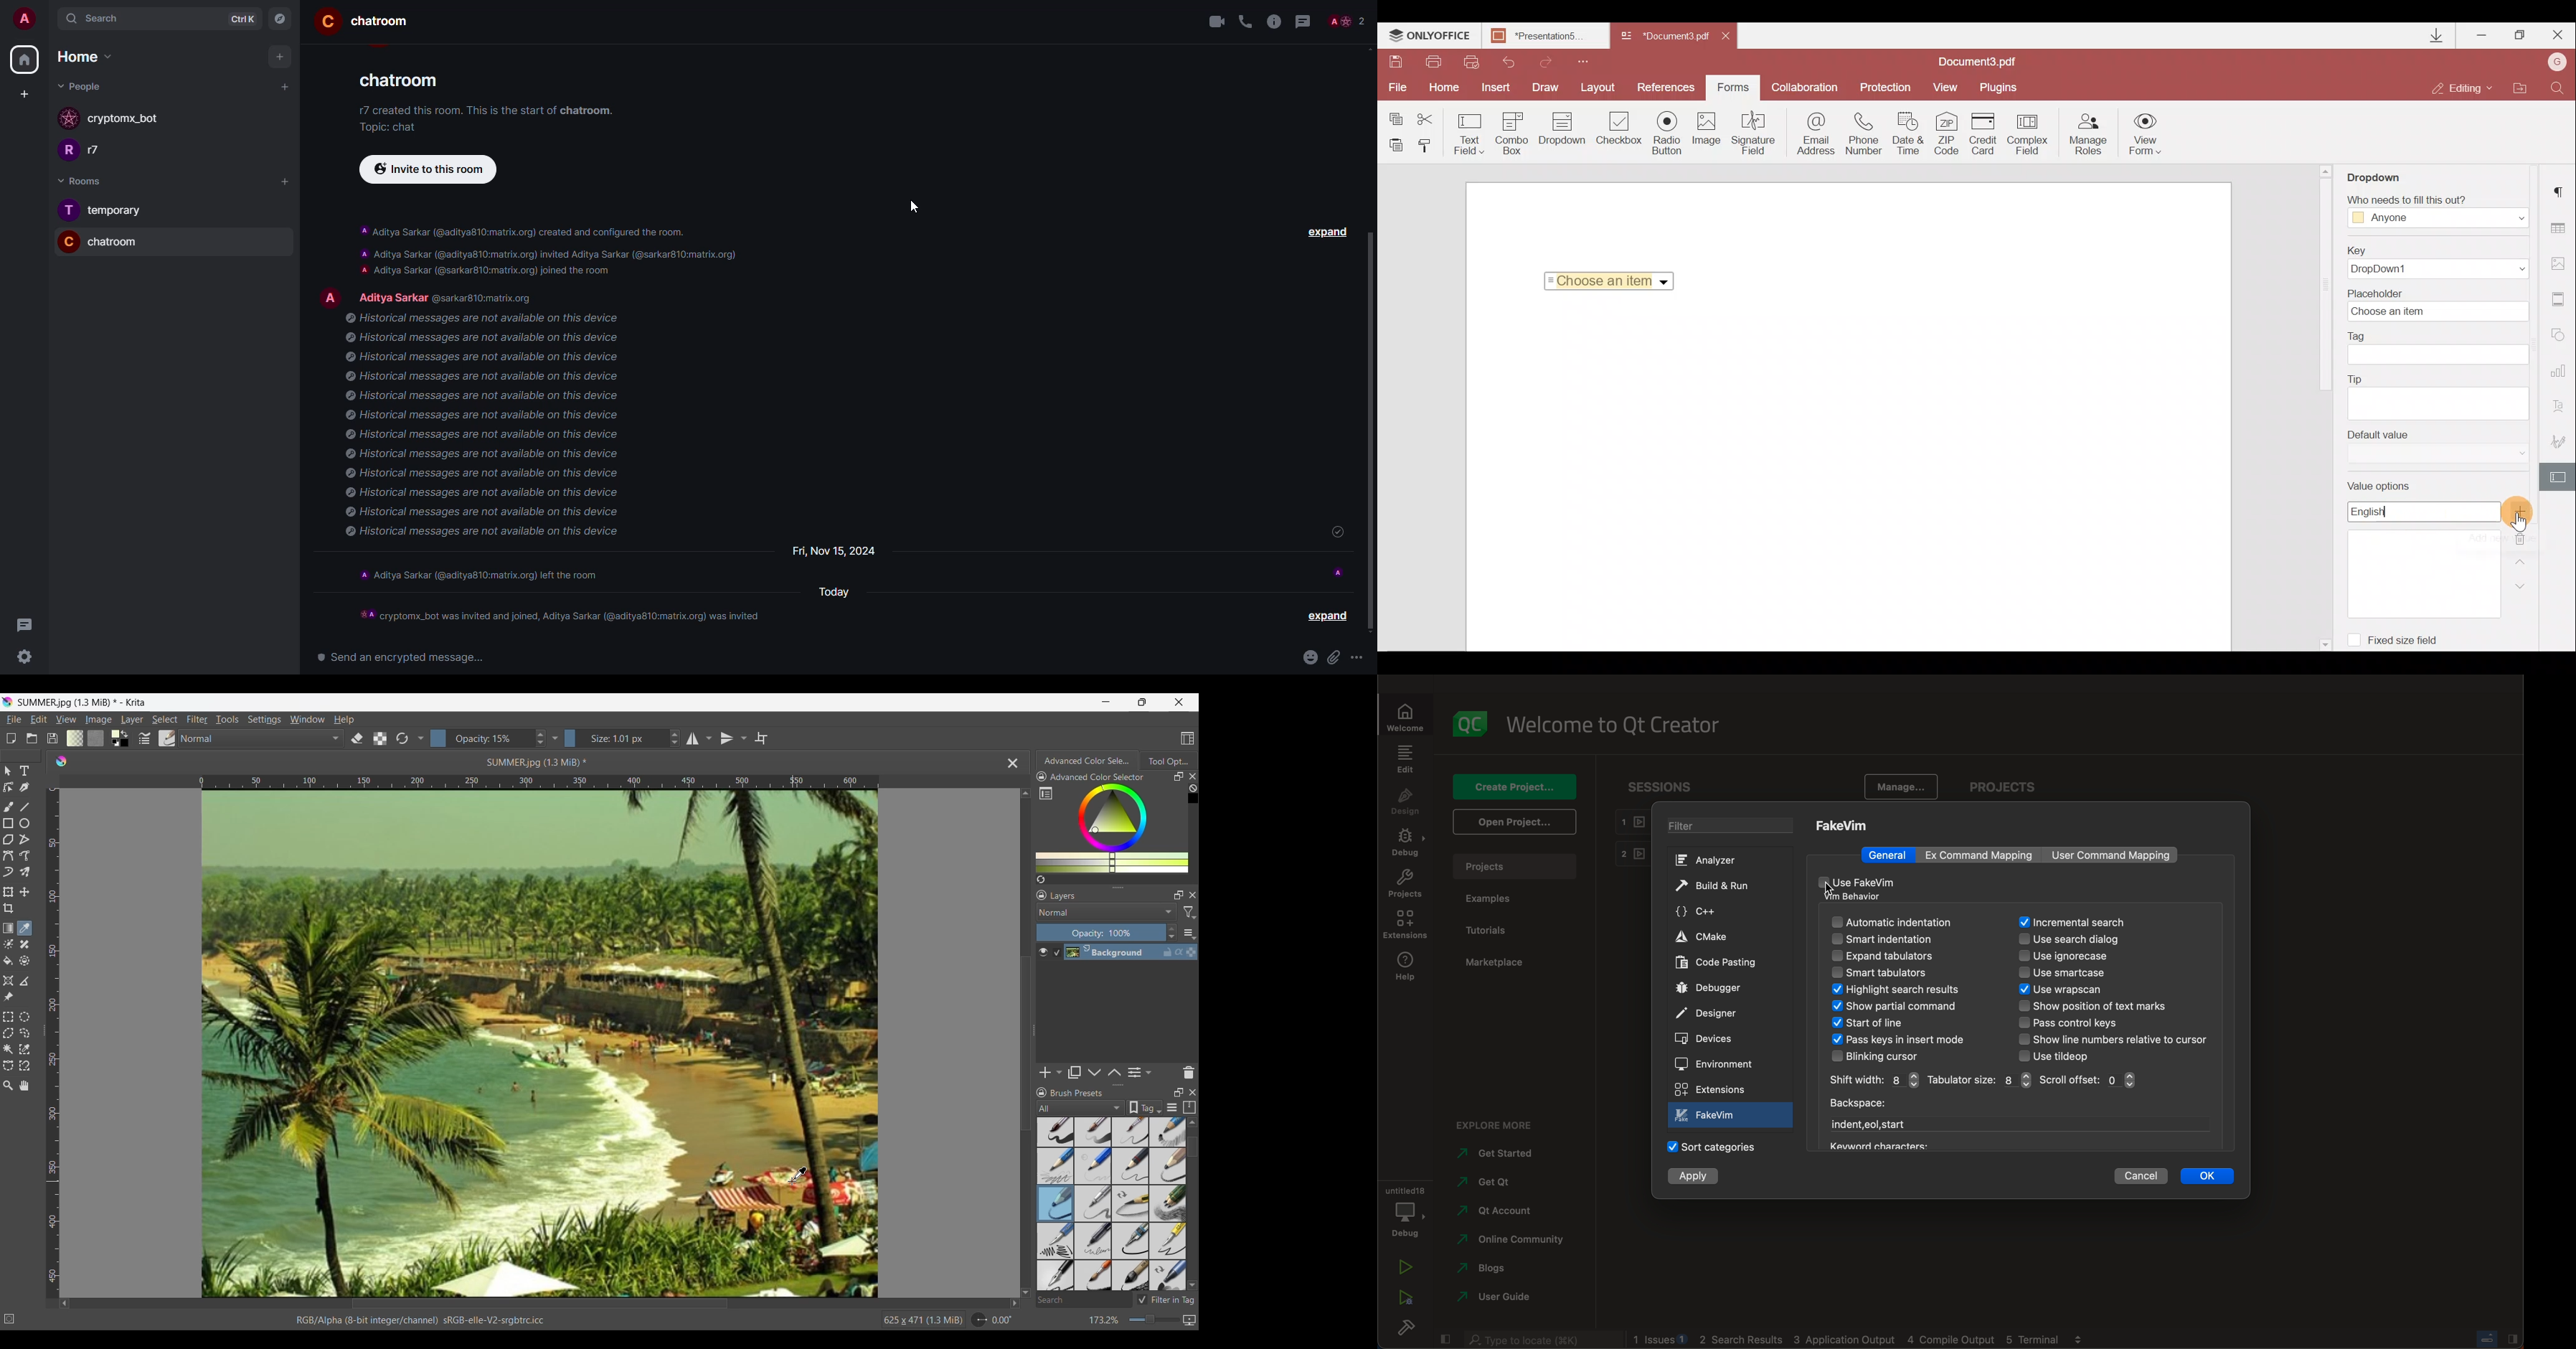 The width and height of the screenshot is (2576, 1372). I want to click on Tool options, so click(1168, 761).